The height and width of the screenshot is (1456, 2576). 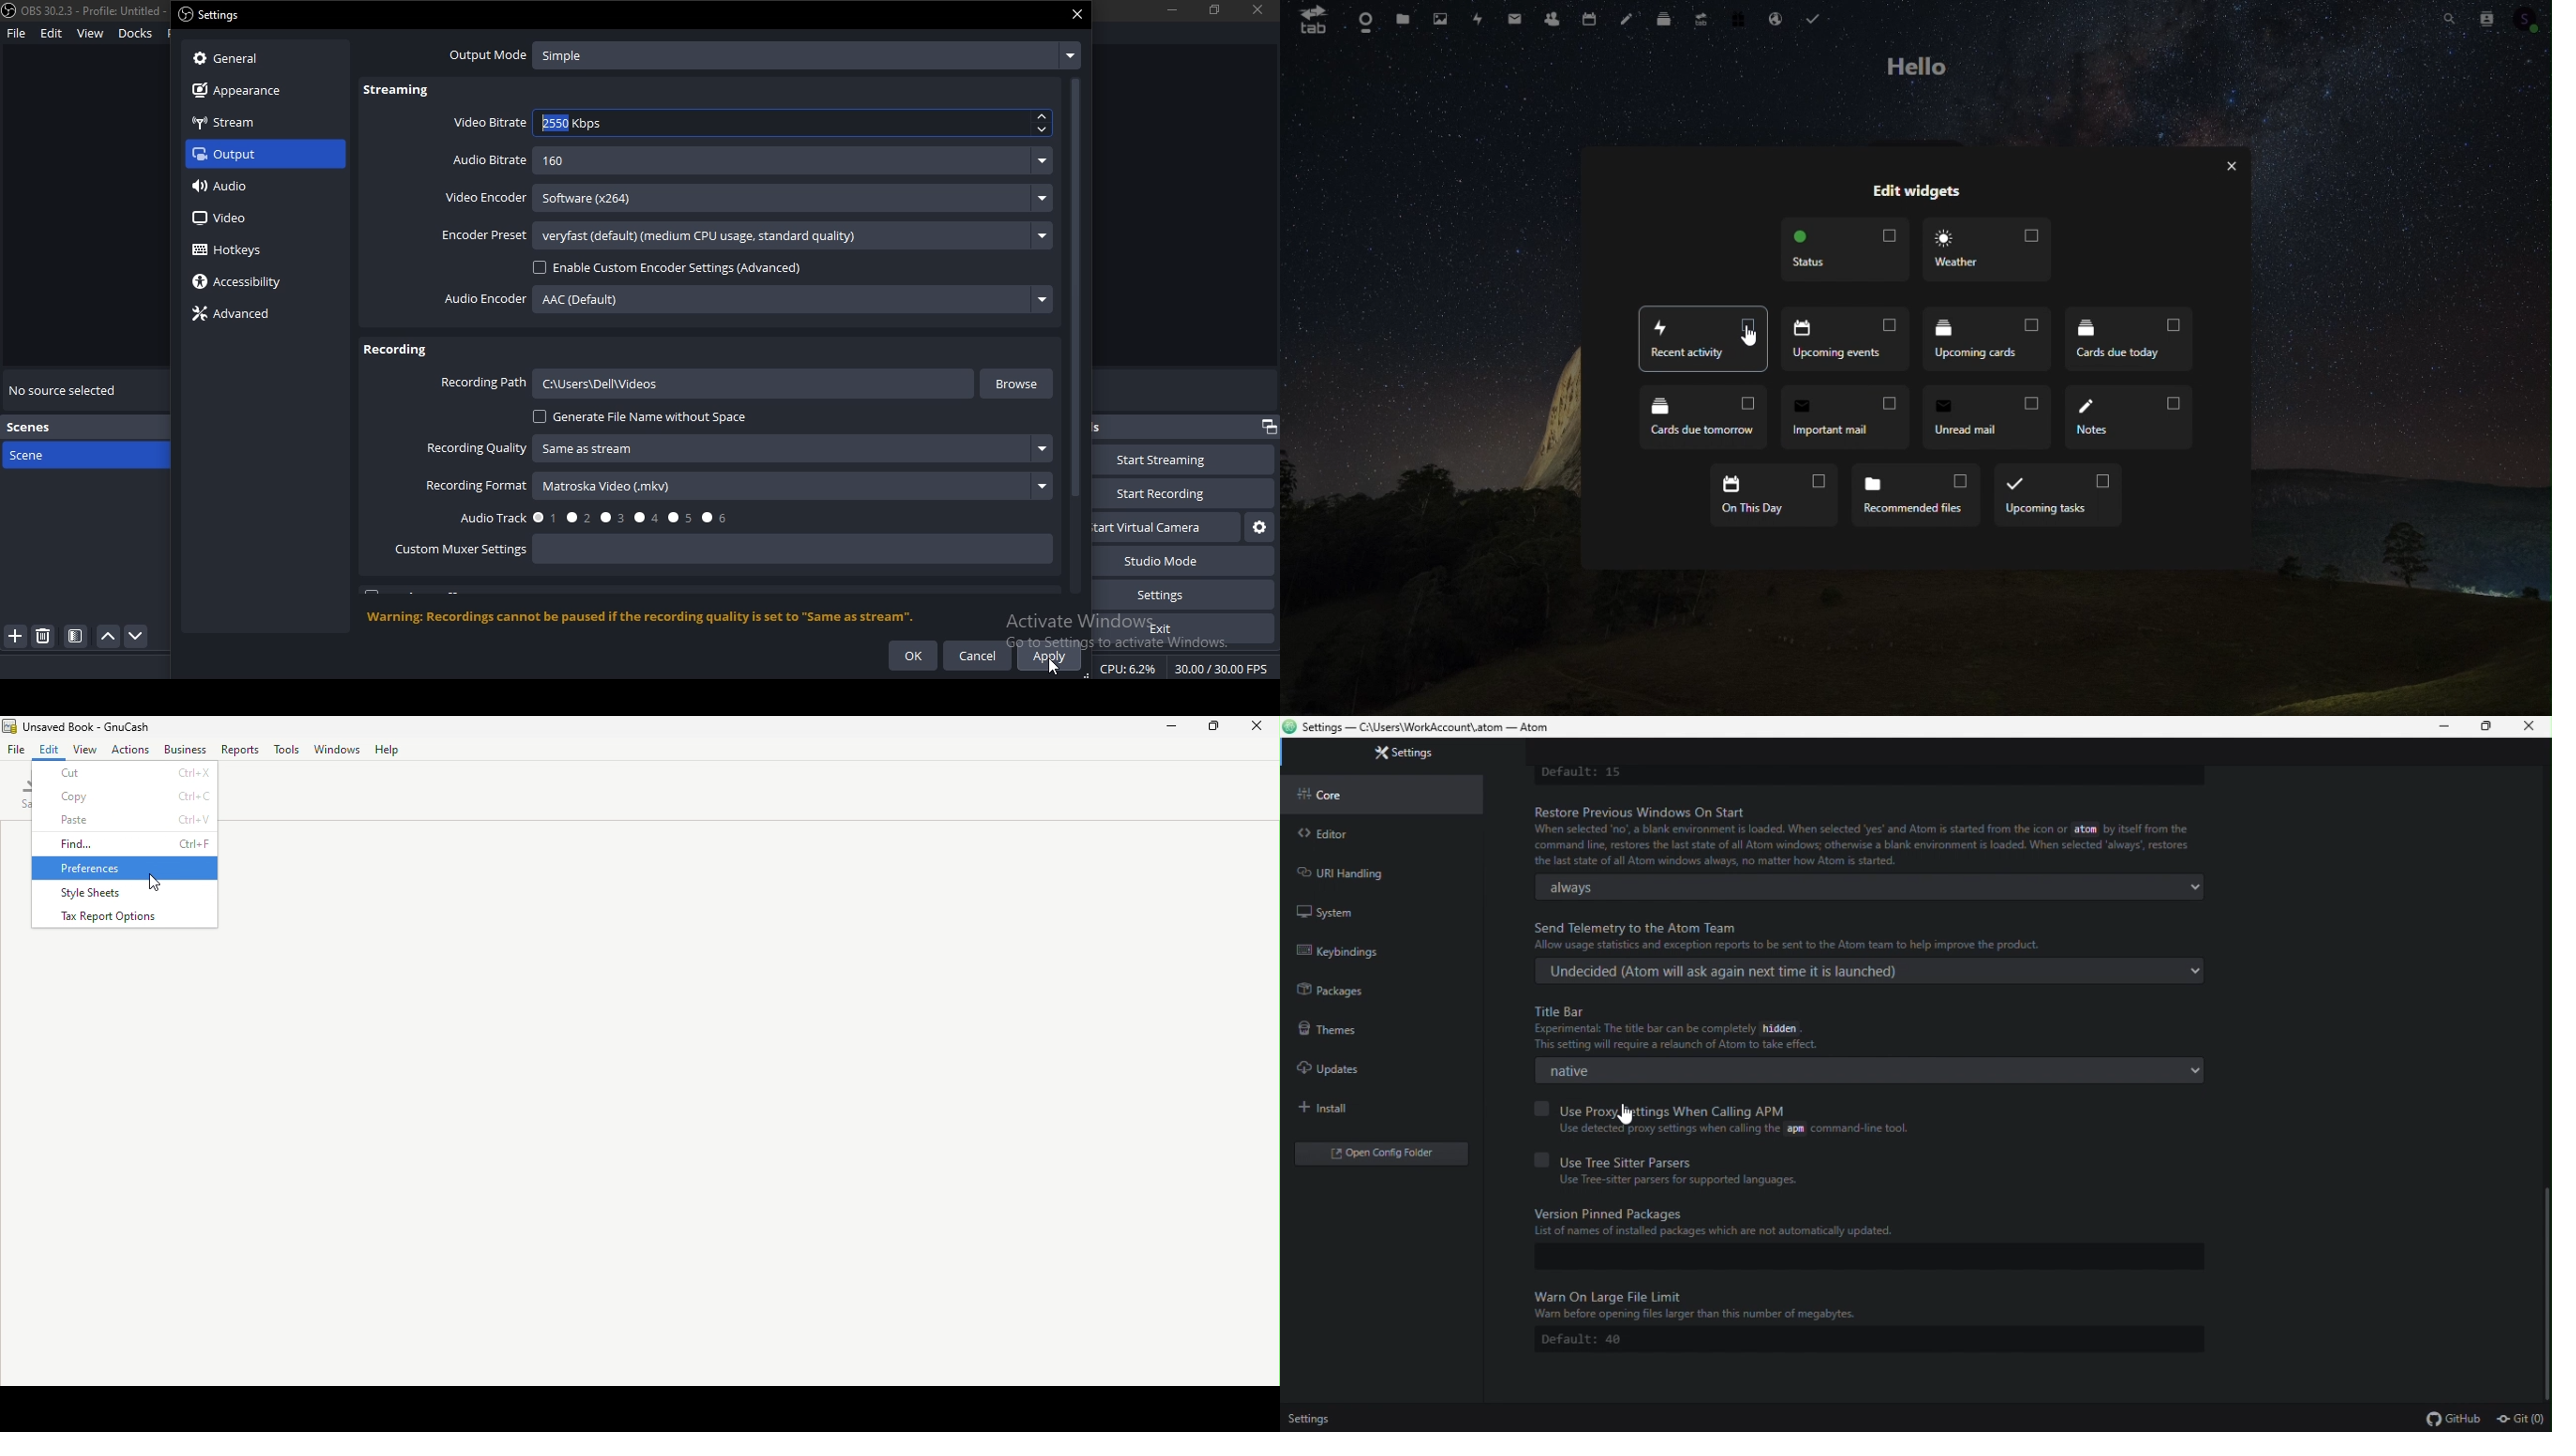 I want to click on studio, so click(x=1174, y=561).